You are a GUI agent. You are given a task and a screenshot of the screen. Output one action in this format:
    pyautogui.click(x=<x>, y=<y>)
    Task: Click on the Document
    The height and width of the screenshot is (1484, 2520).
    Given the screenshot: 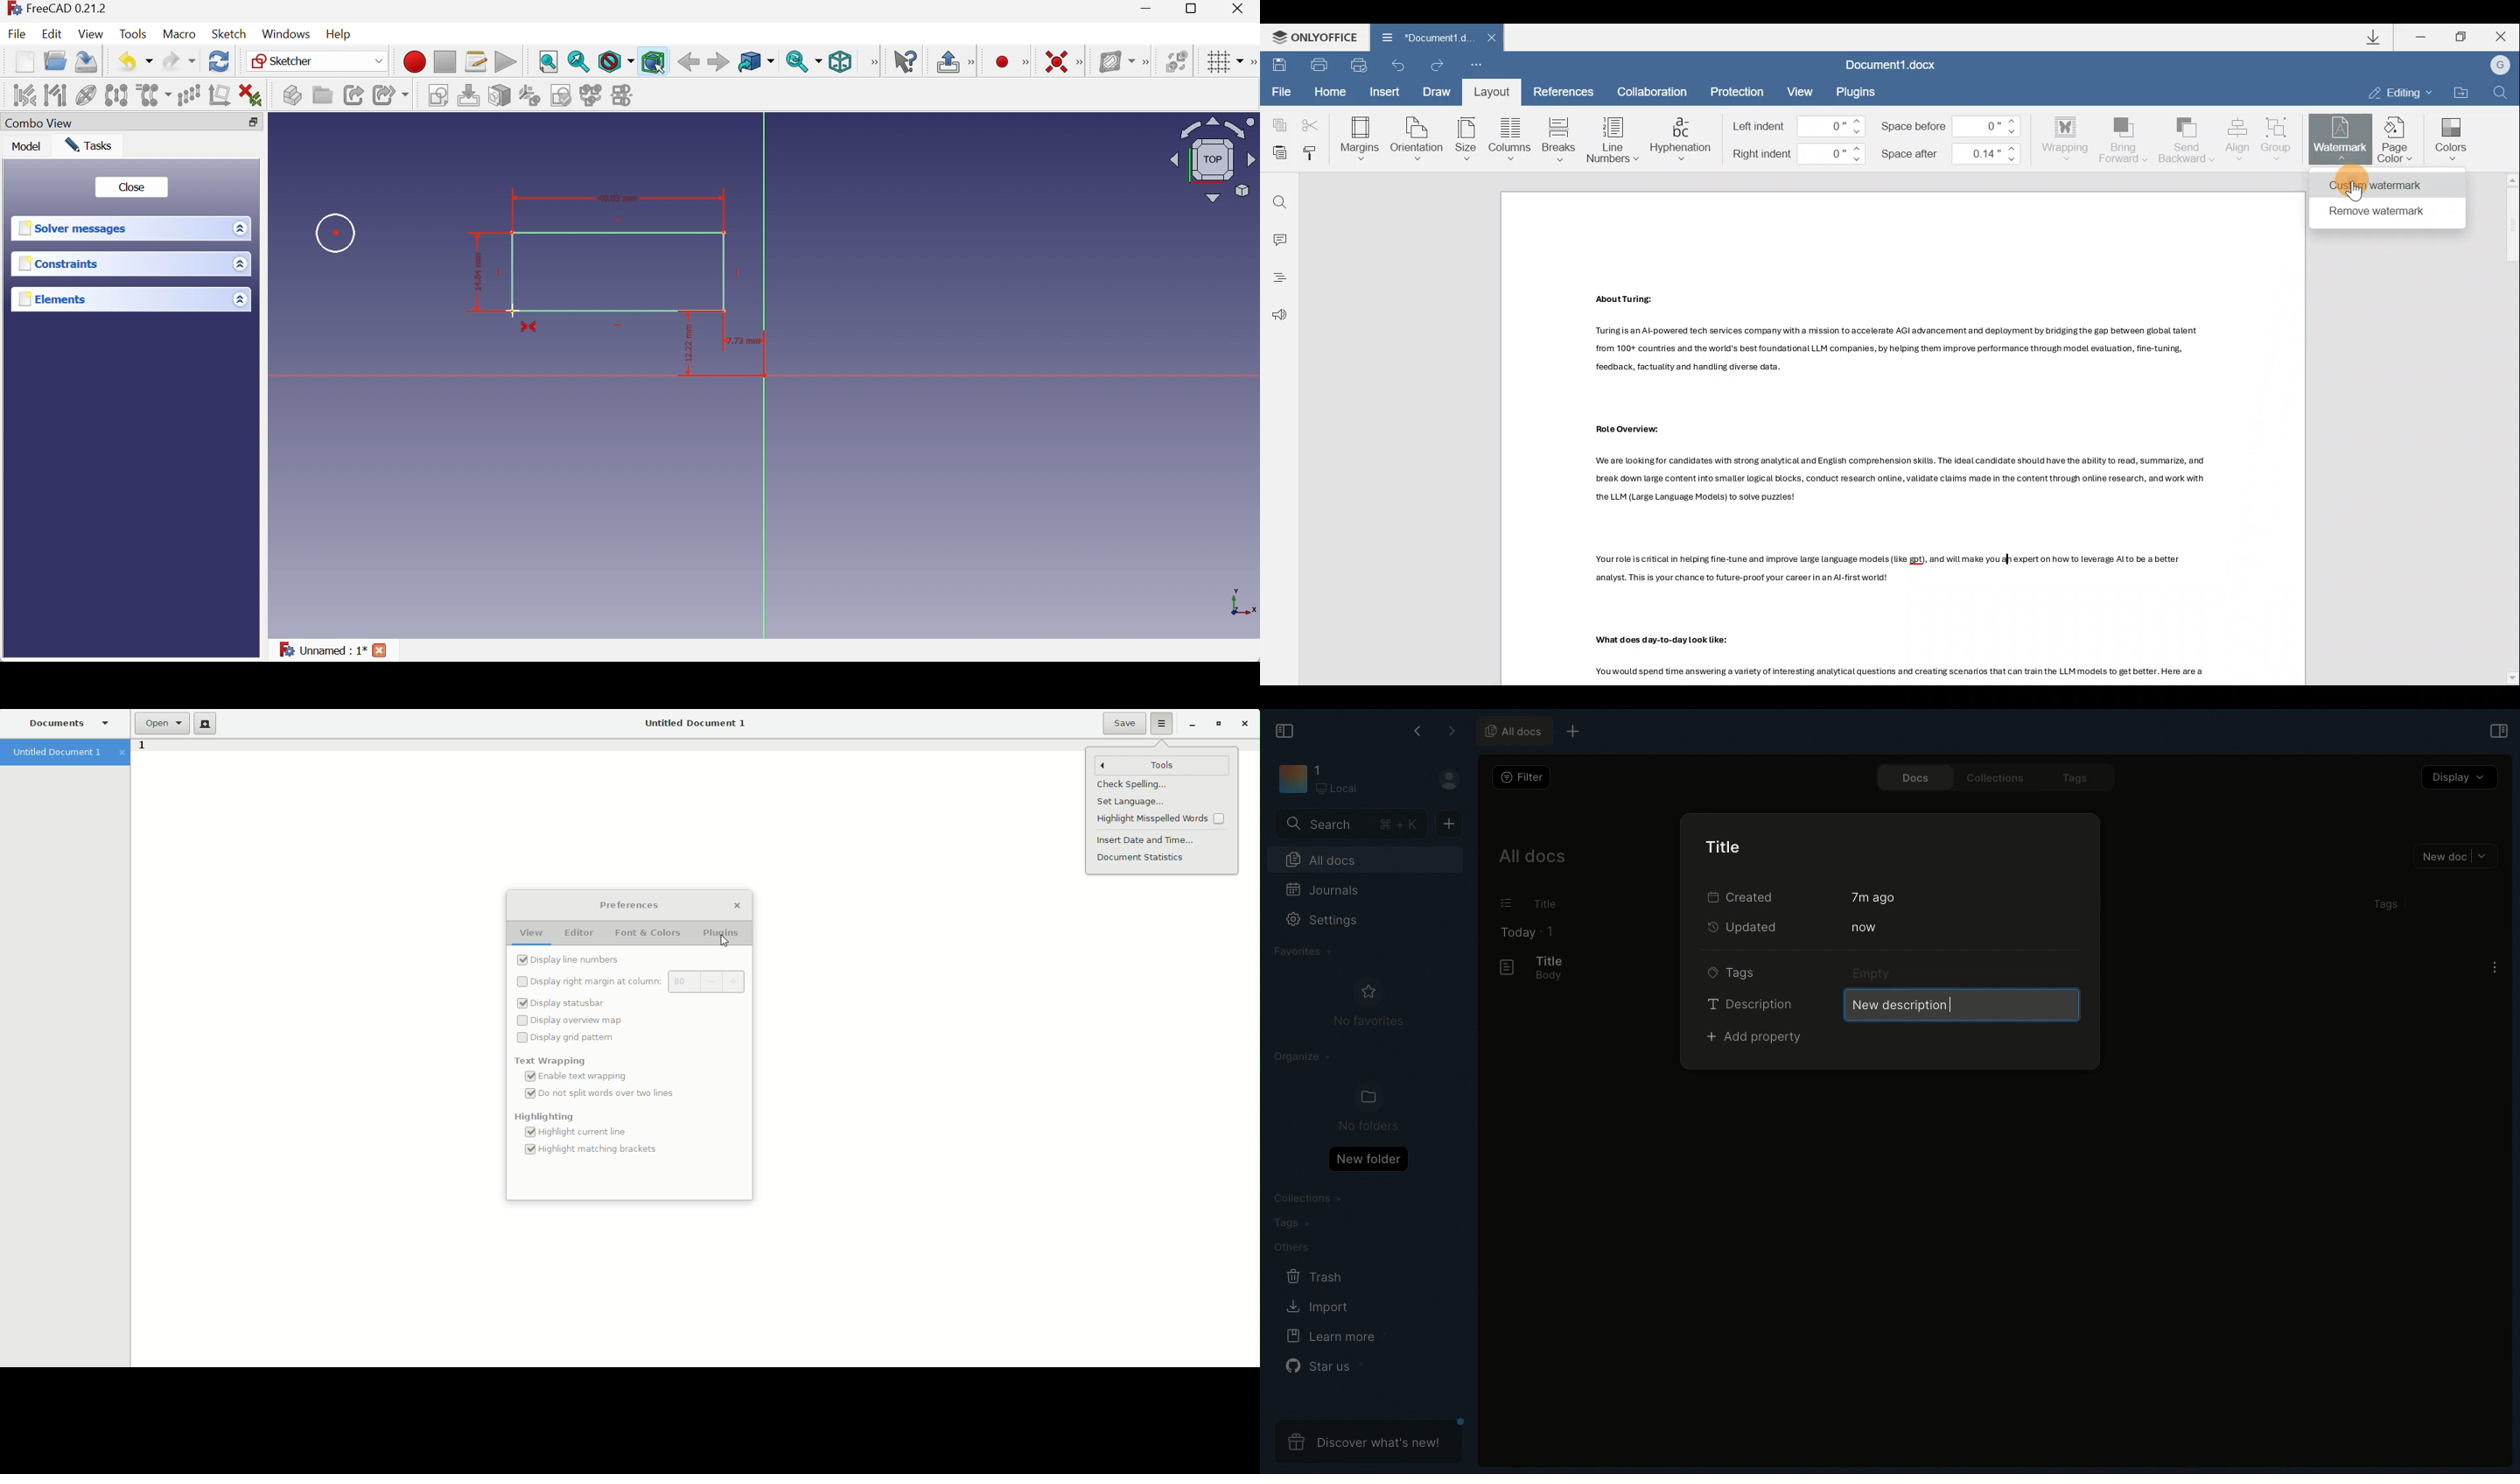 What is the action you would take?
    pyautogui.click(x=1499, y=968)
    